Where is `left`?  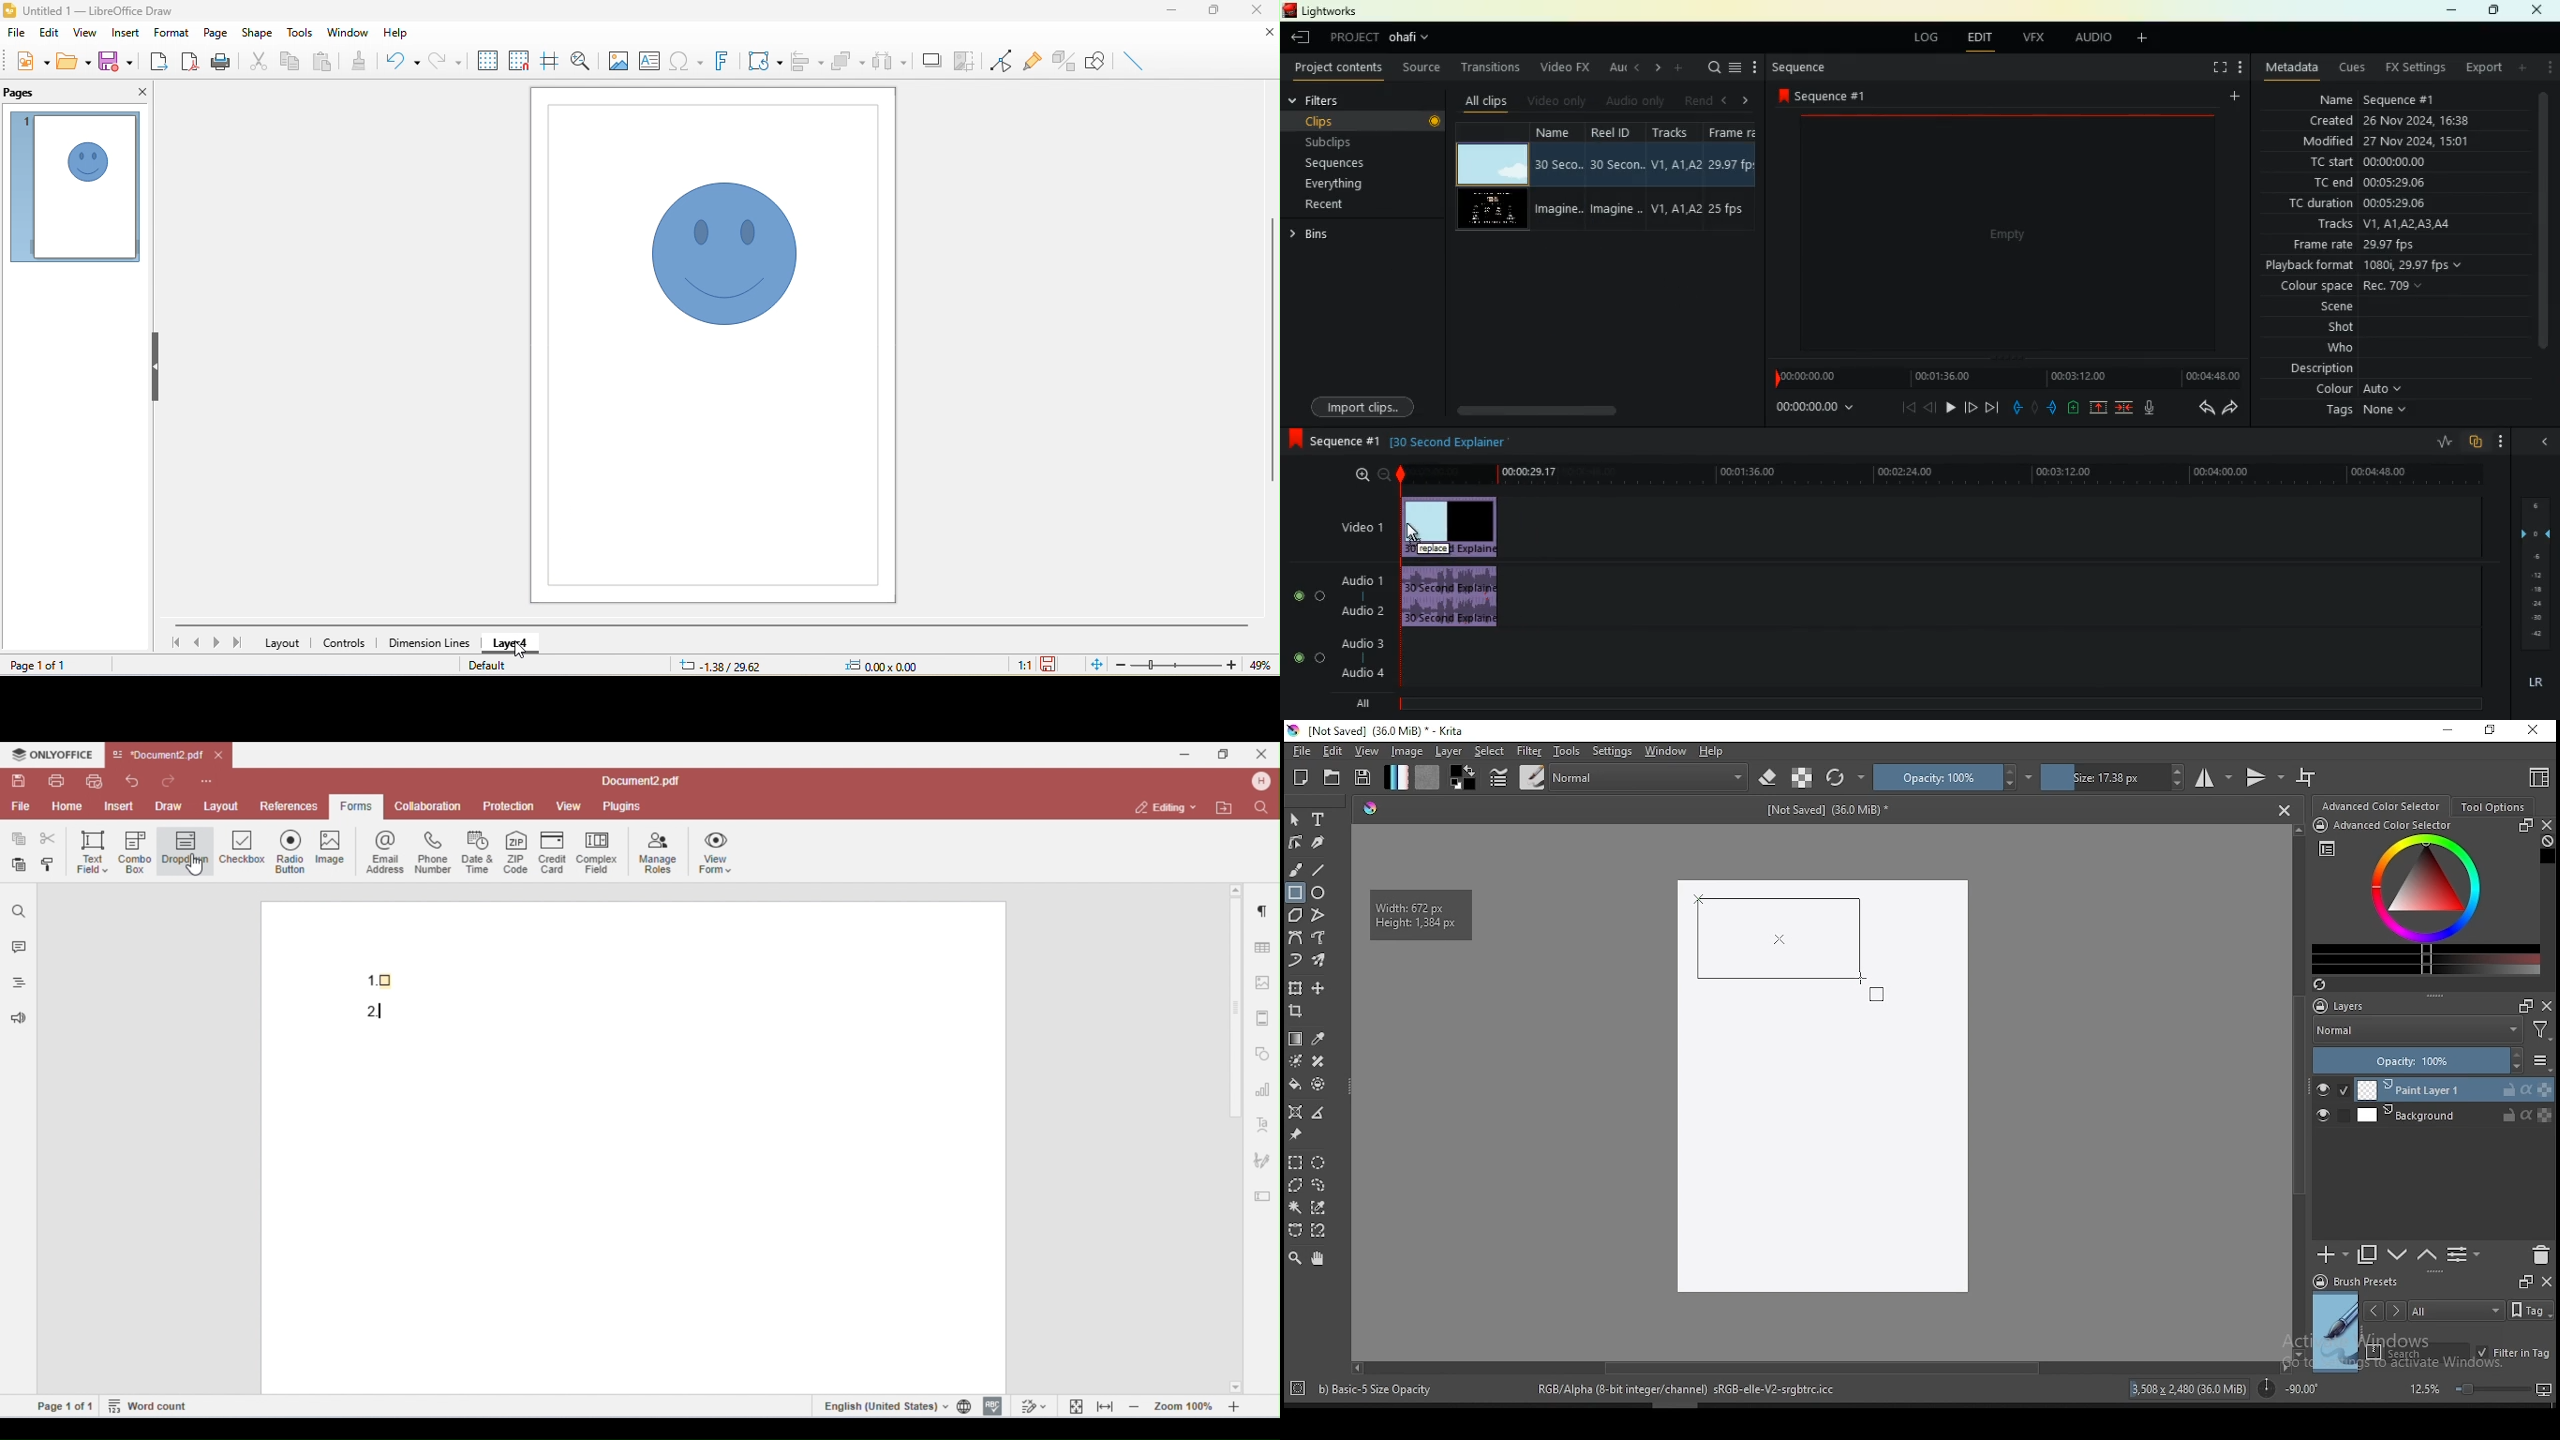
left is located at coordinates (1636, 68).